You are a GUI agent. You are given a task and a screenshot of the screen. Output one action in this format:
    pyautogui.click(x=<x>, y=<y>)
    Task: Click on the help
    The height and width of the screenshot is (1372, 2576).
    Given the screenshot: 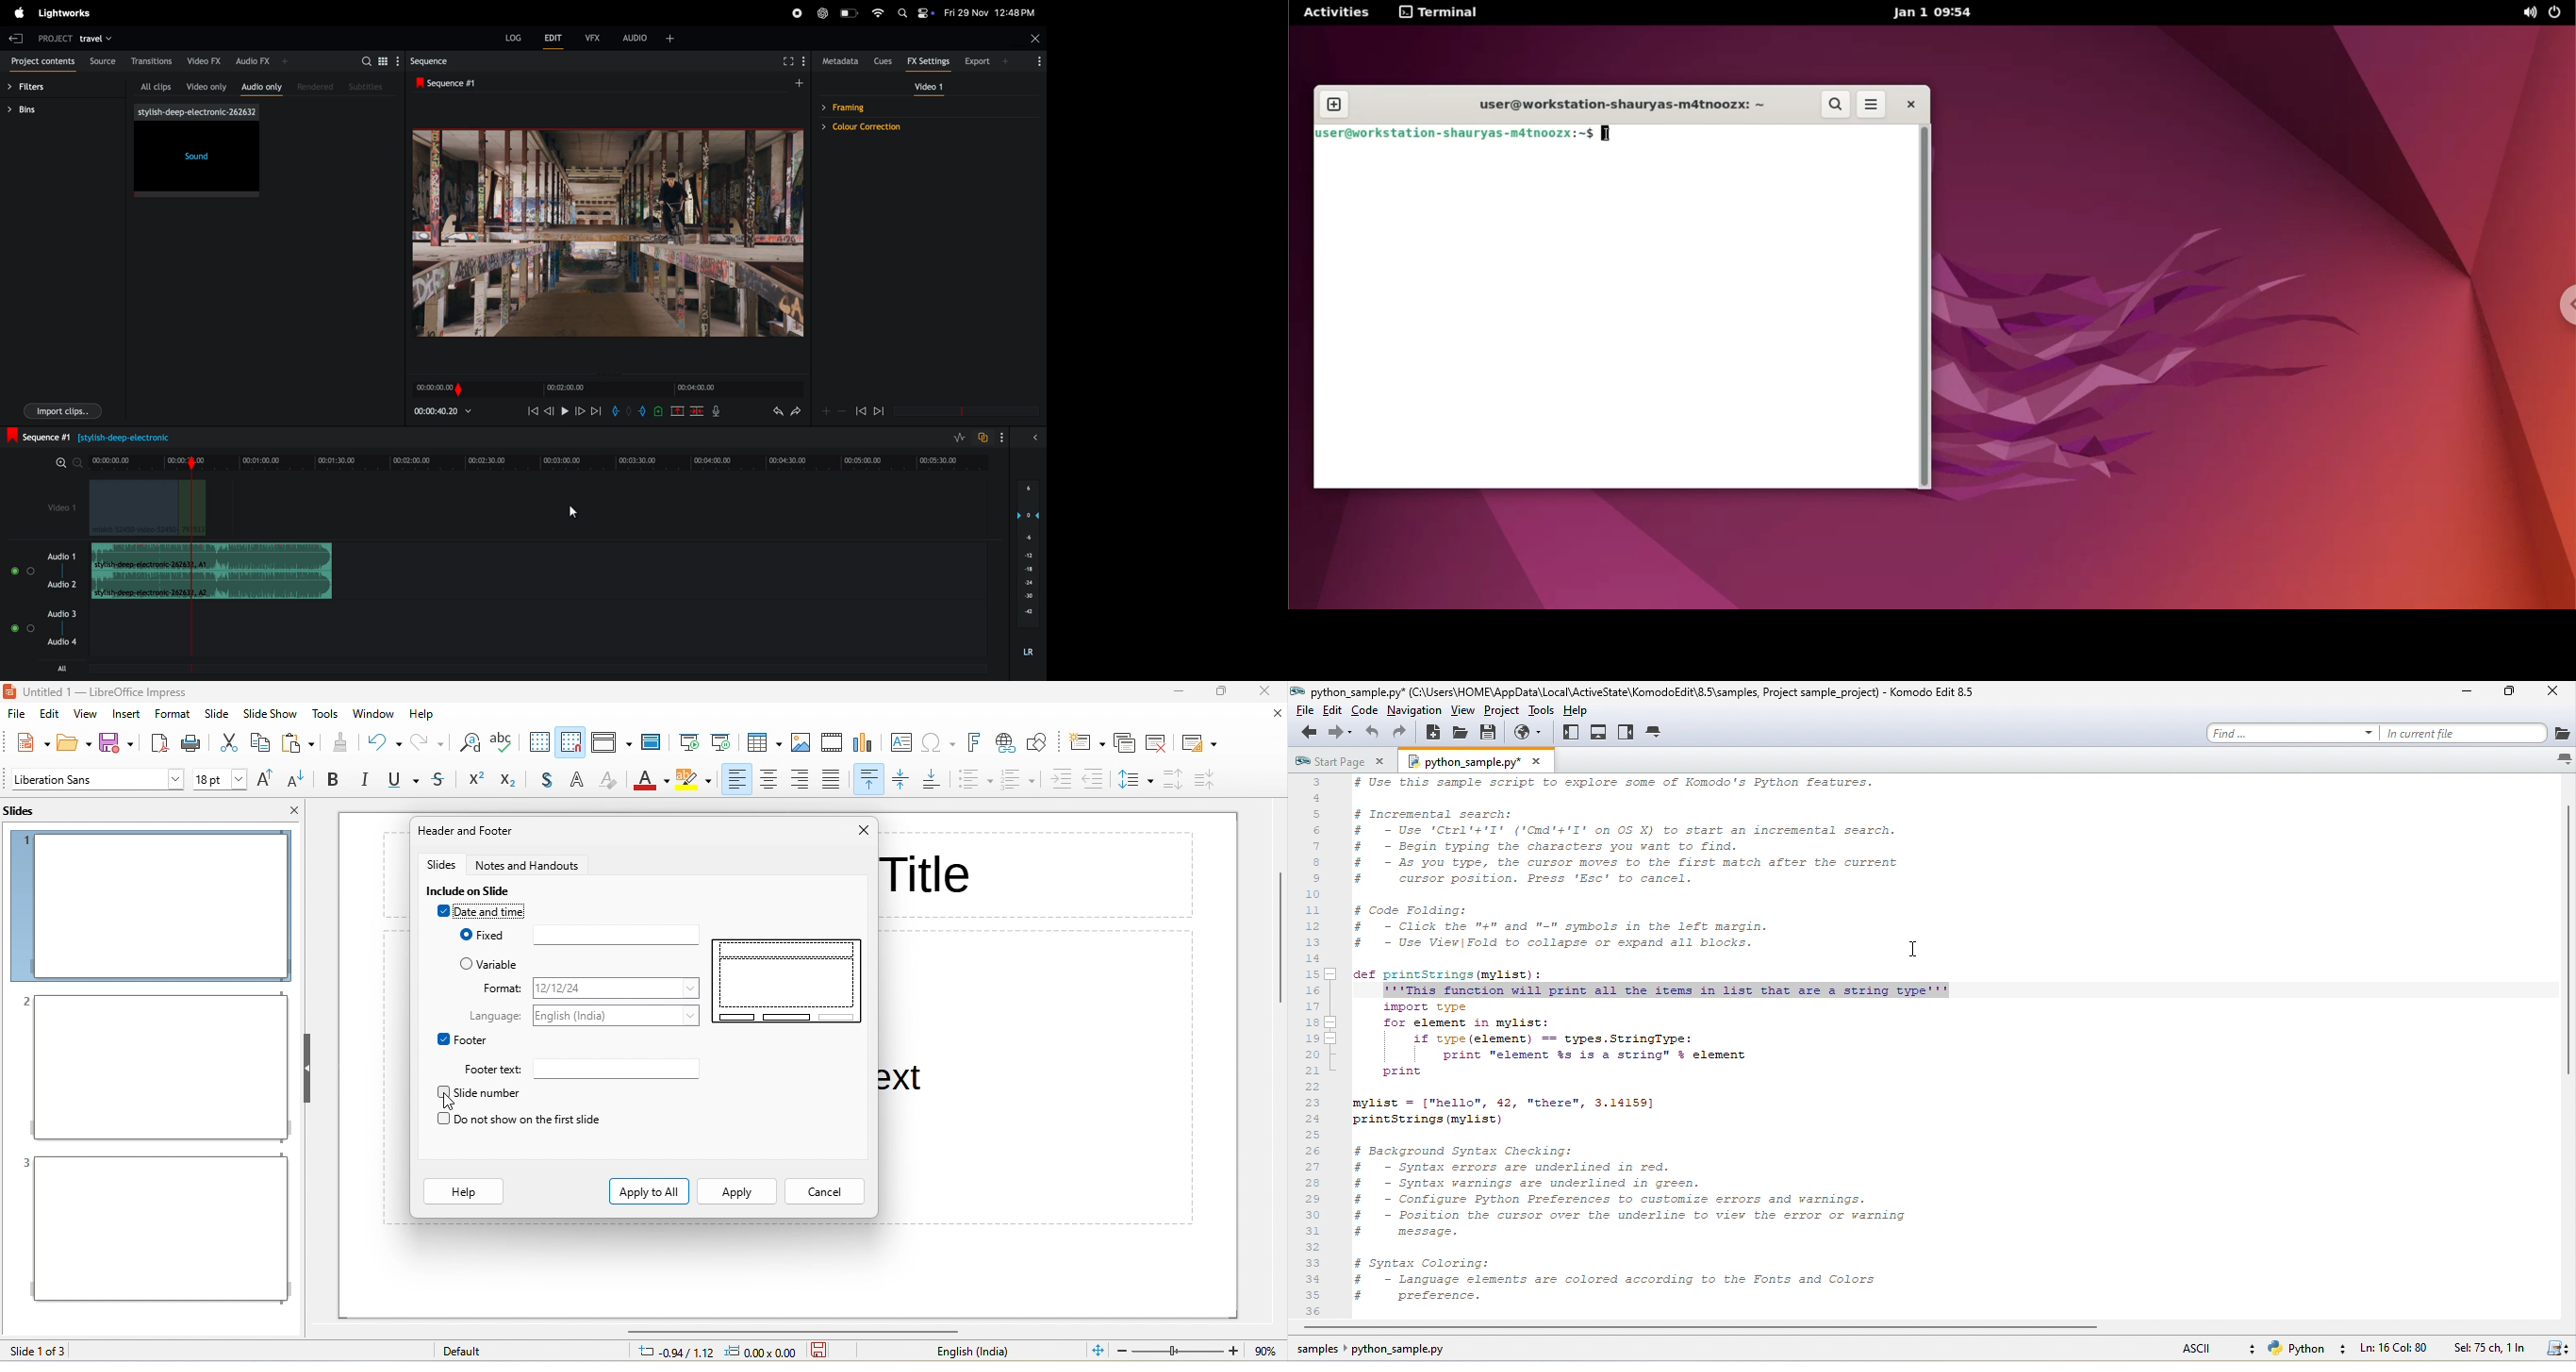 What is the action you would take?
    pyautogui.click(x=465, y=1192)
    